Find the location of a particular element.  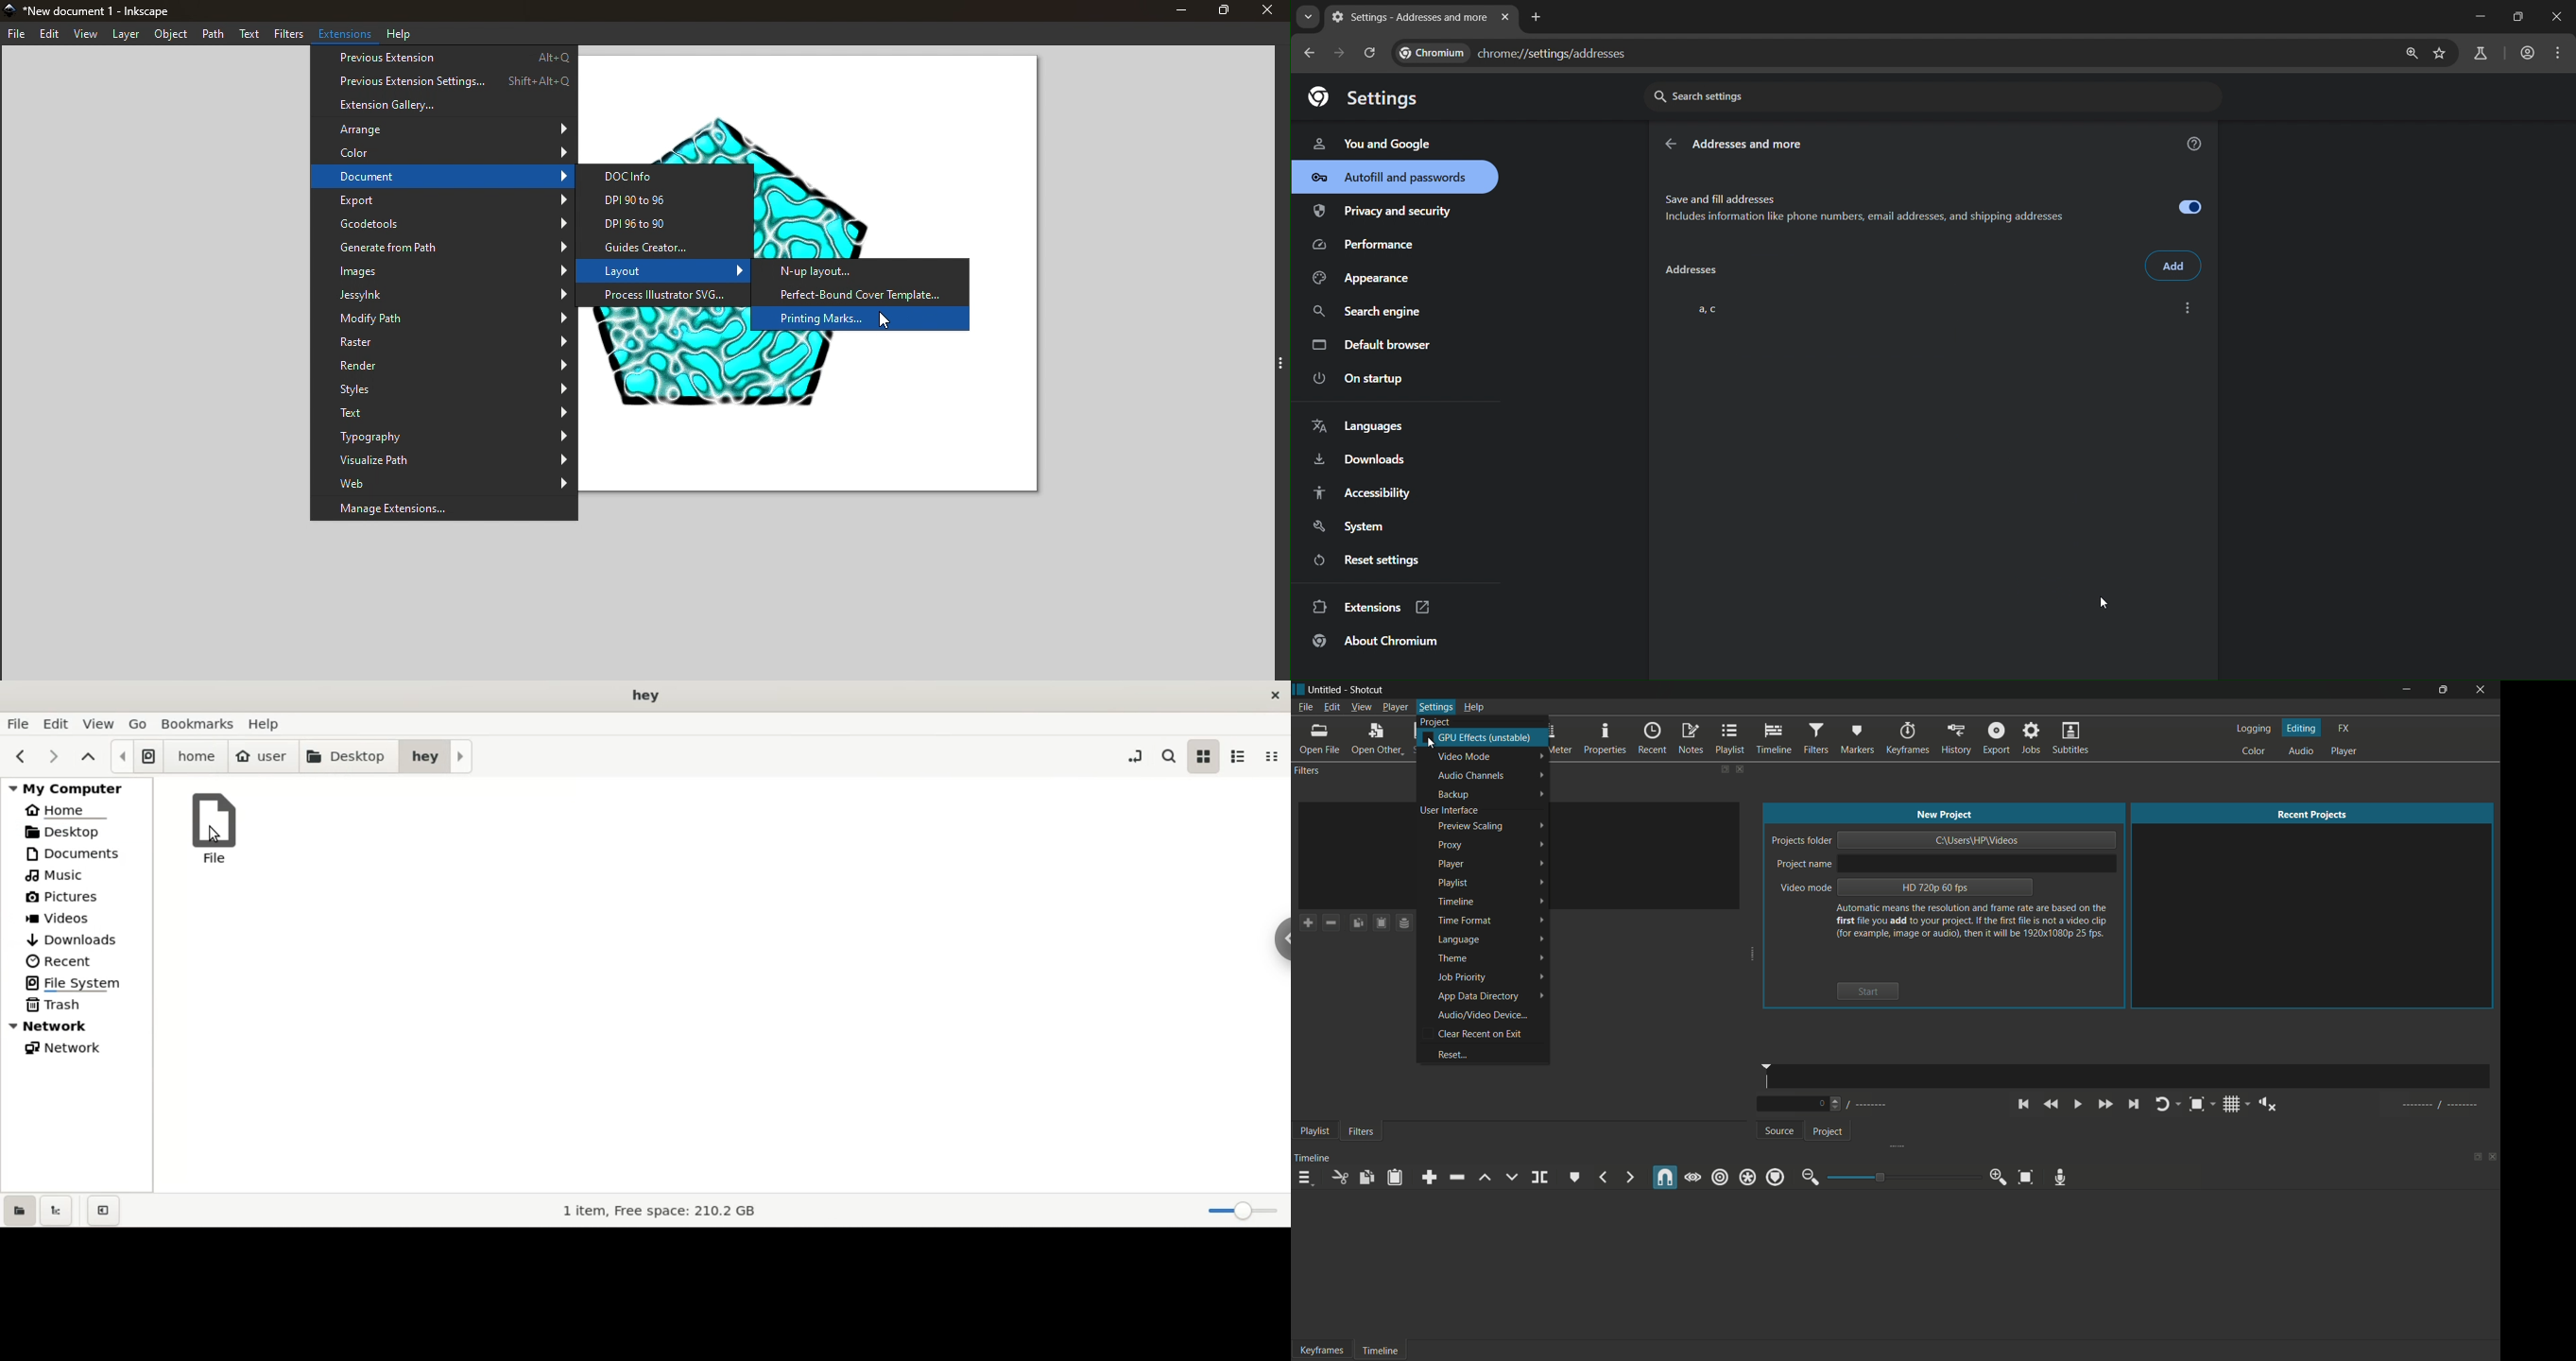

Keyframe is located at coordinates (1318, 1349).